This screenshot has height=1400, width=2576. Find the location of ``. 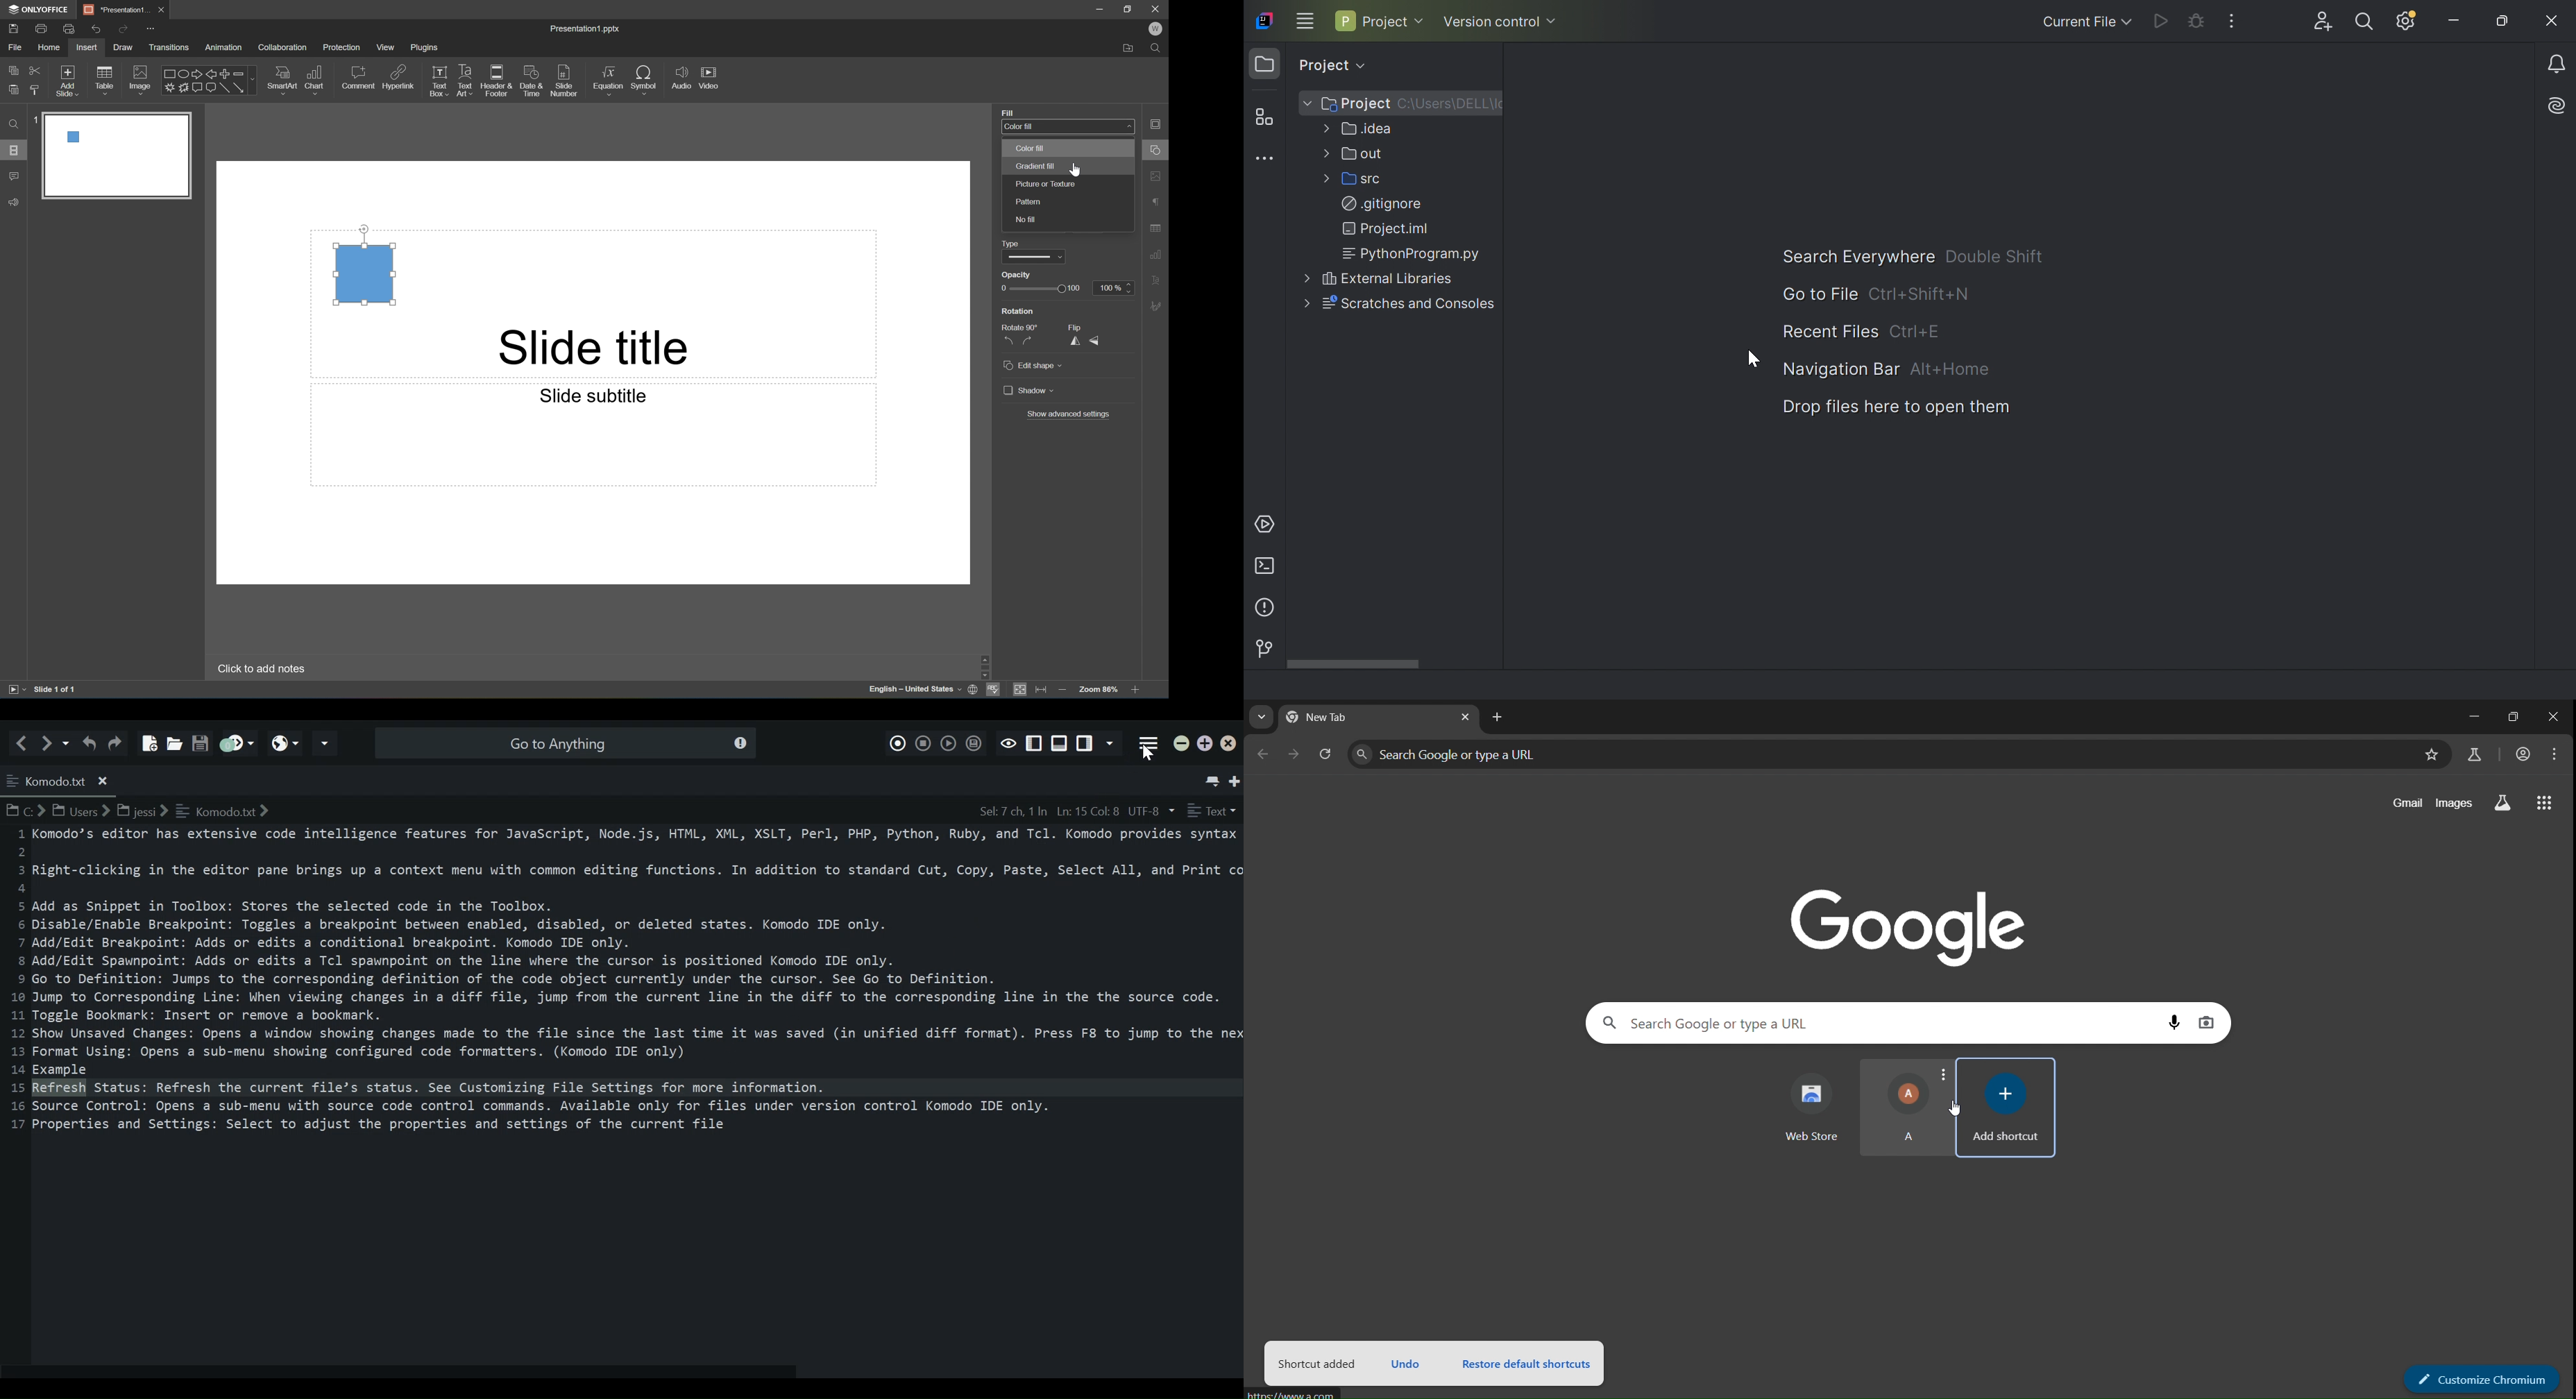

 is located at coordinates (196, 86).